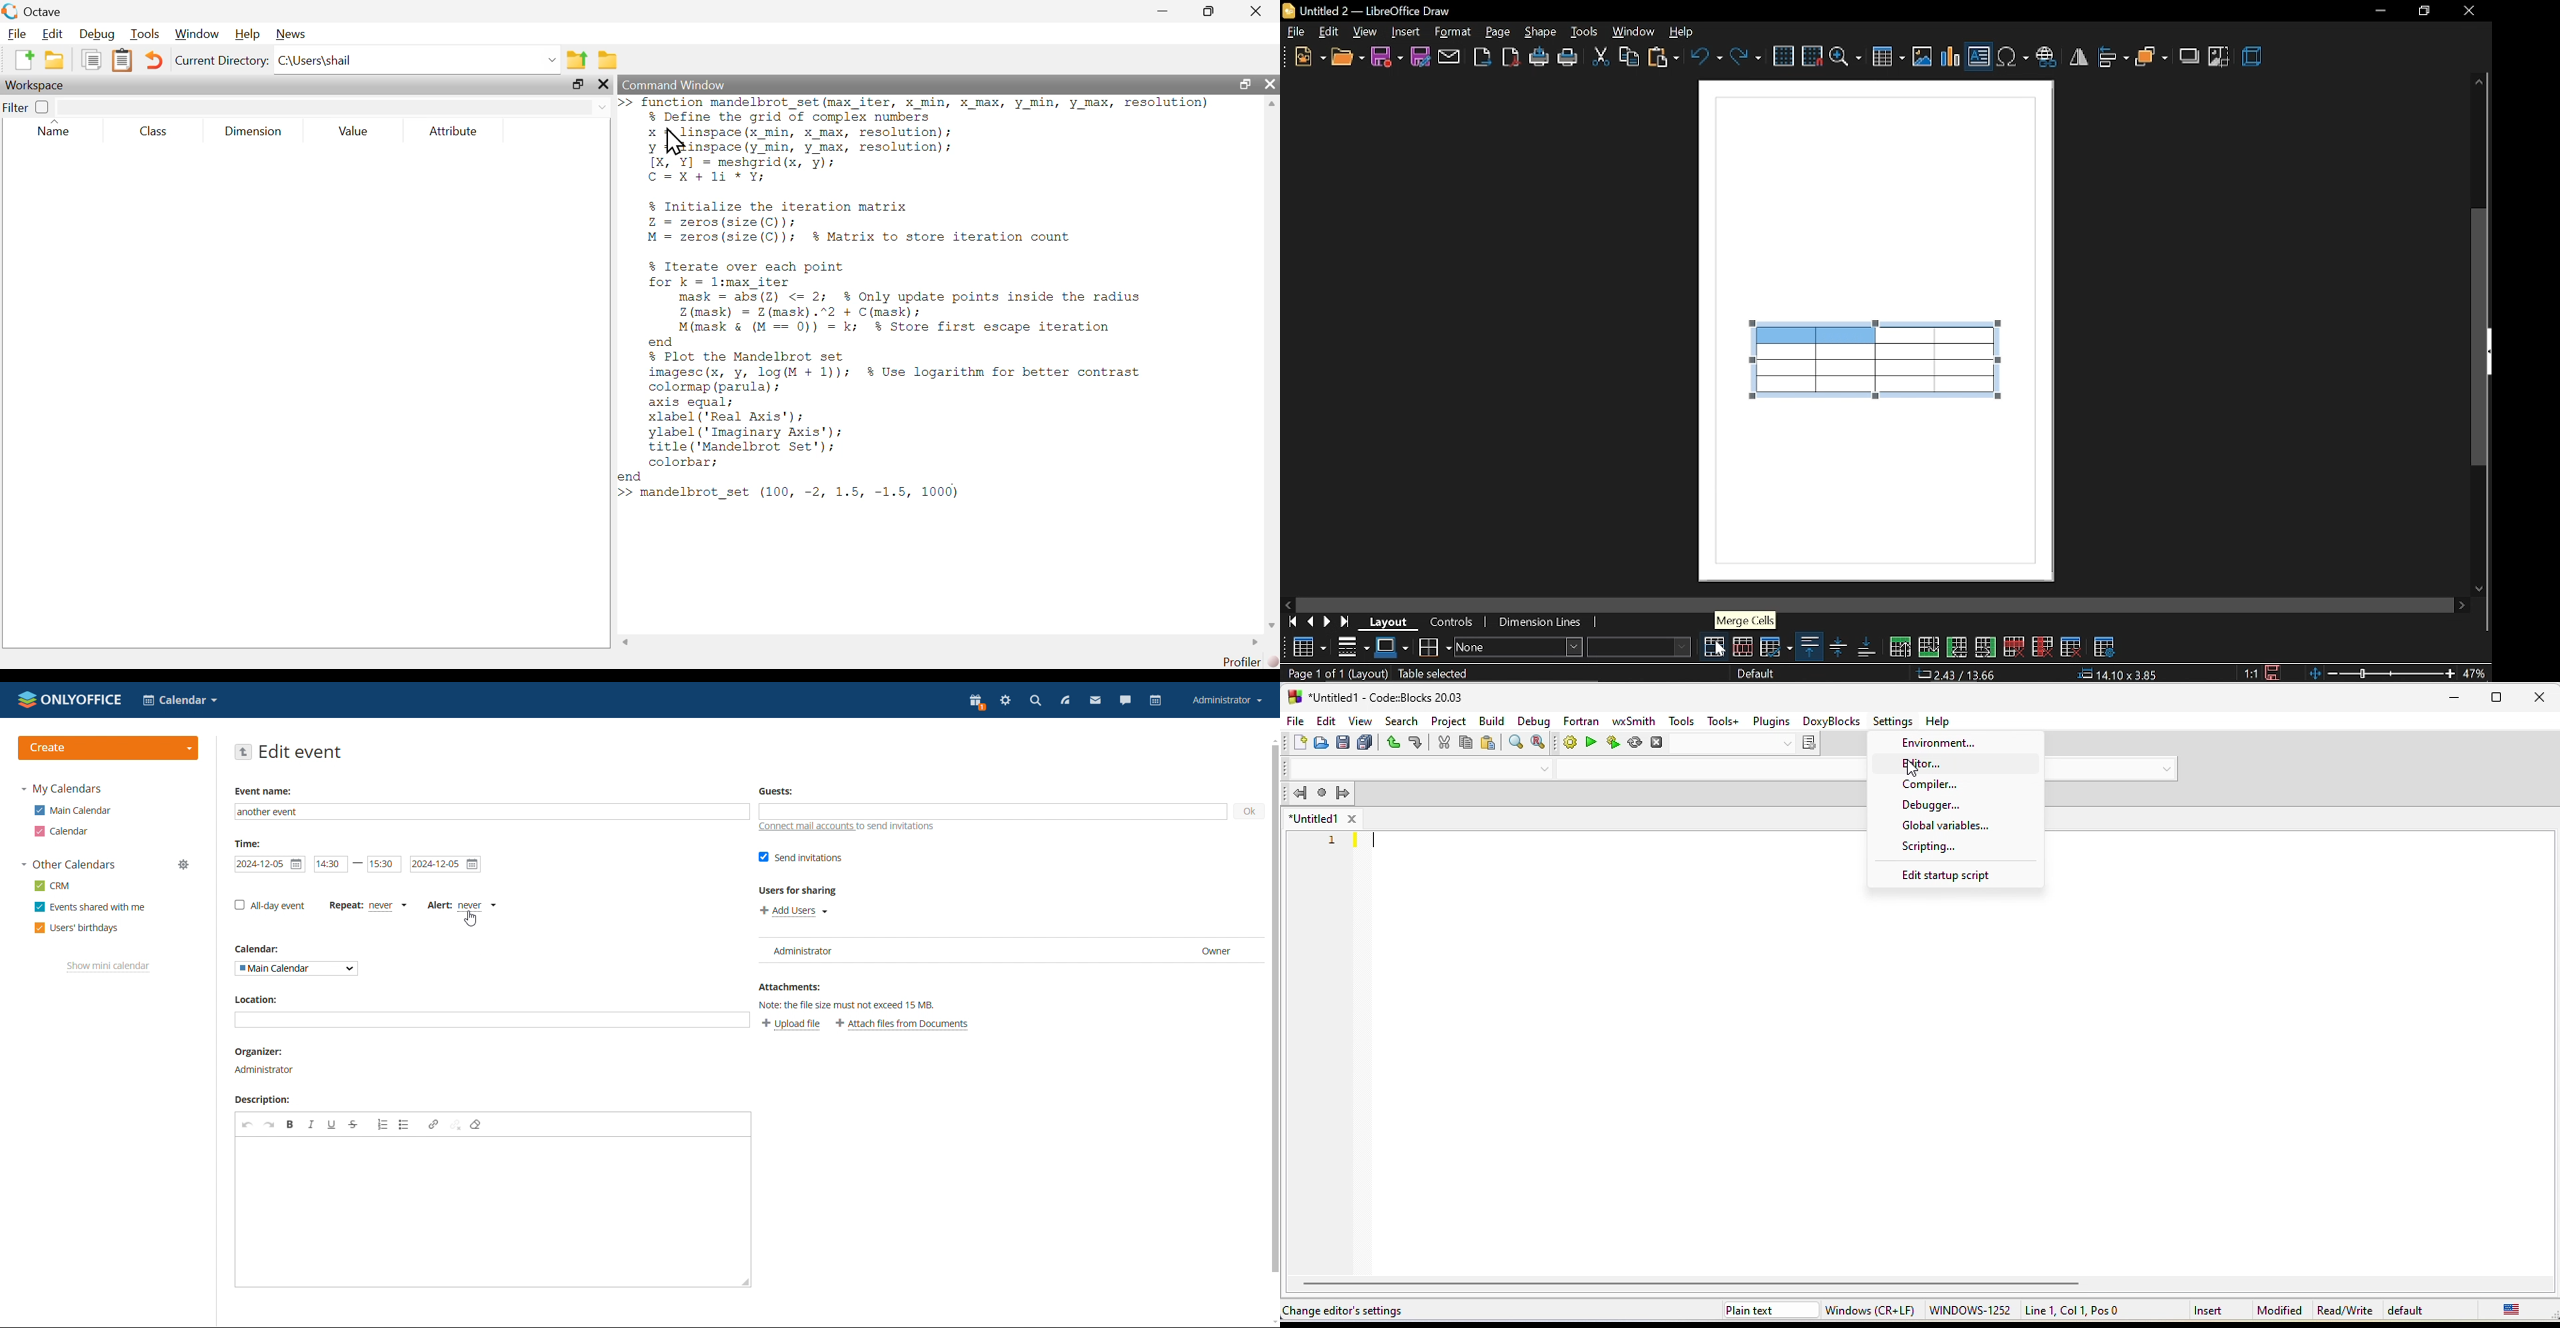 The image size is (2576, 1344). What do you see at coordinates (1585, 31) in the screenshot?
I see `tools` at bounding box center [1585, 31].